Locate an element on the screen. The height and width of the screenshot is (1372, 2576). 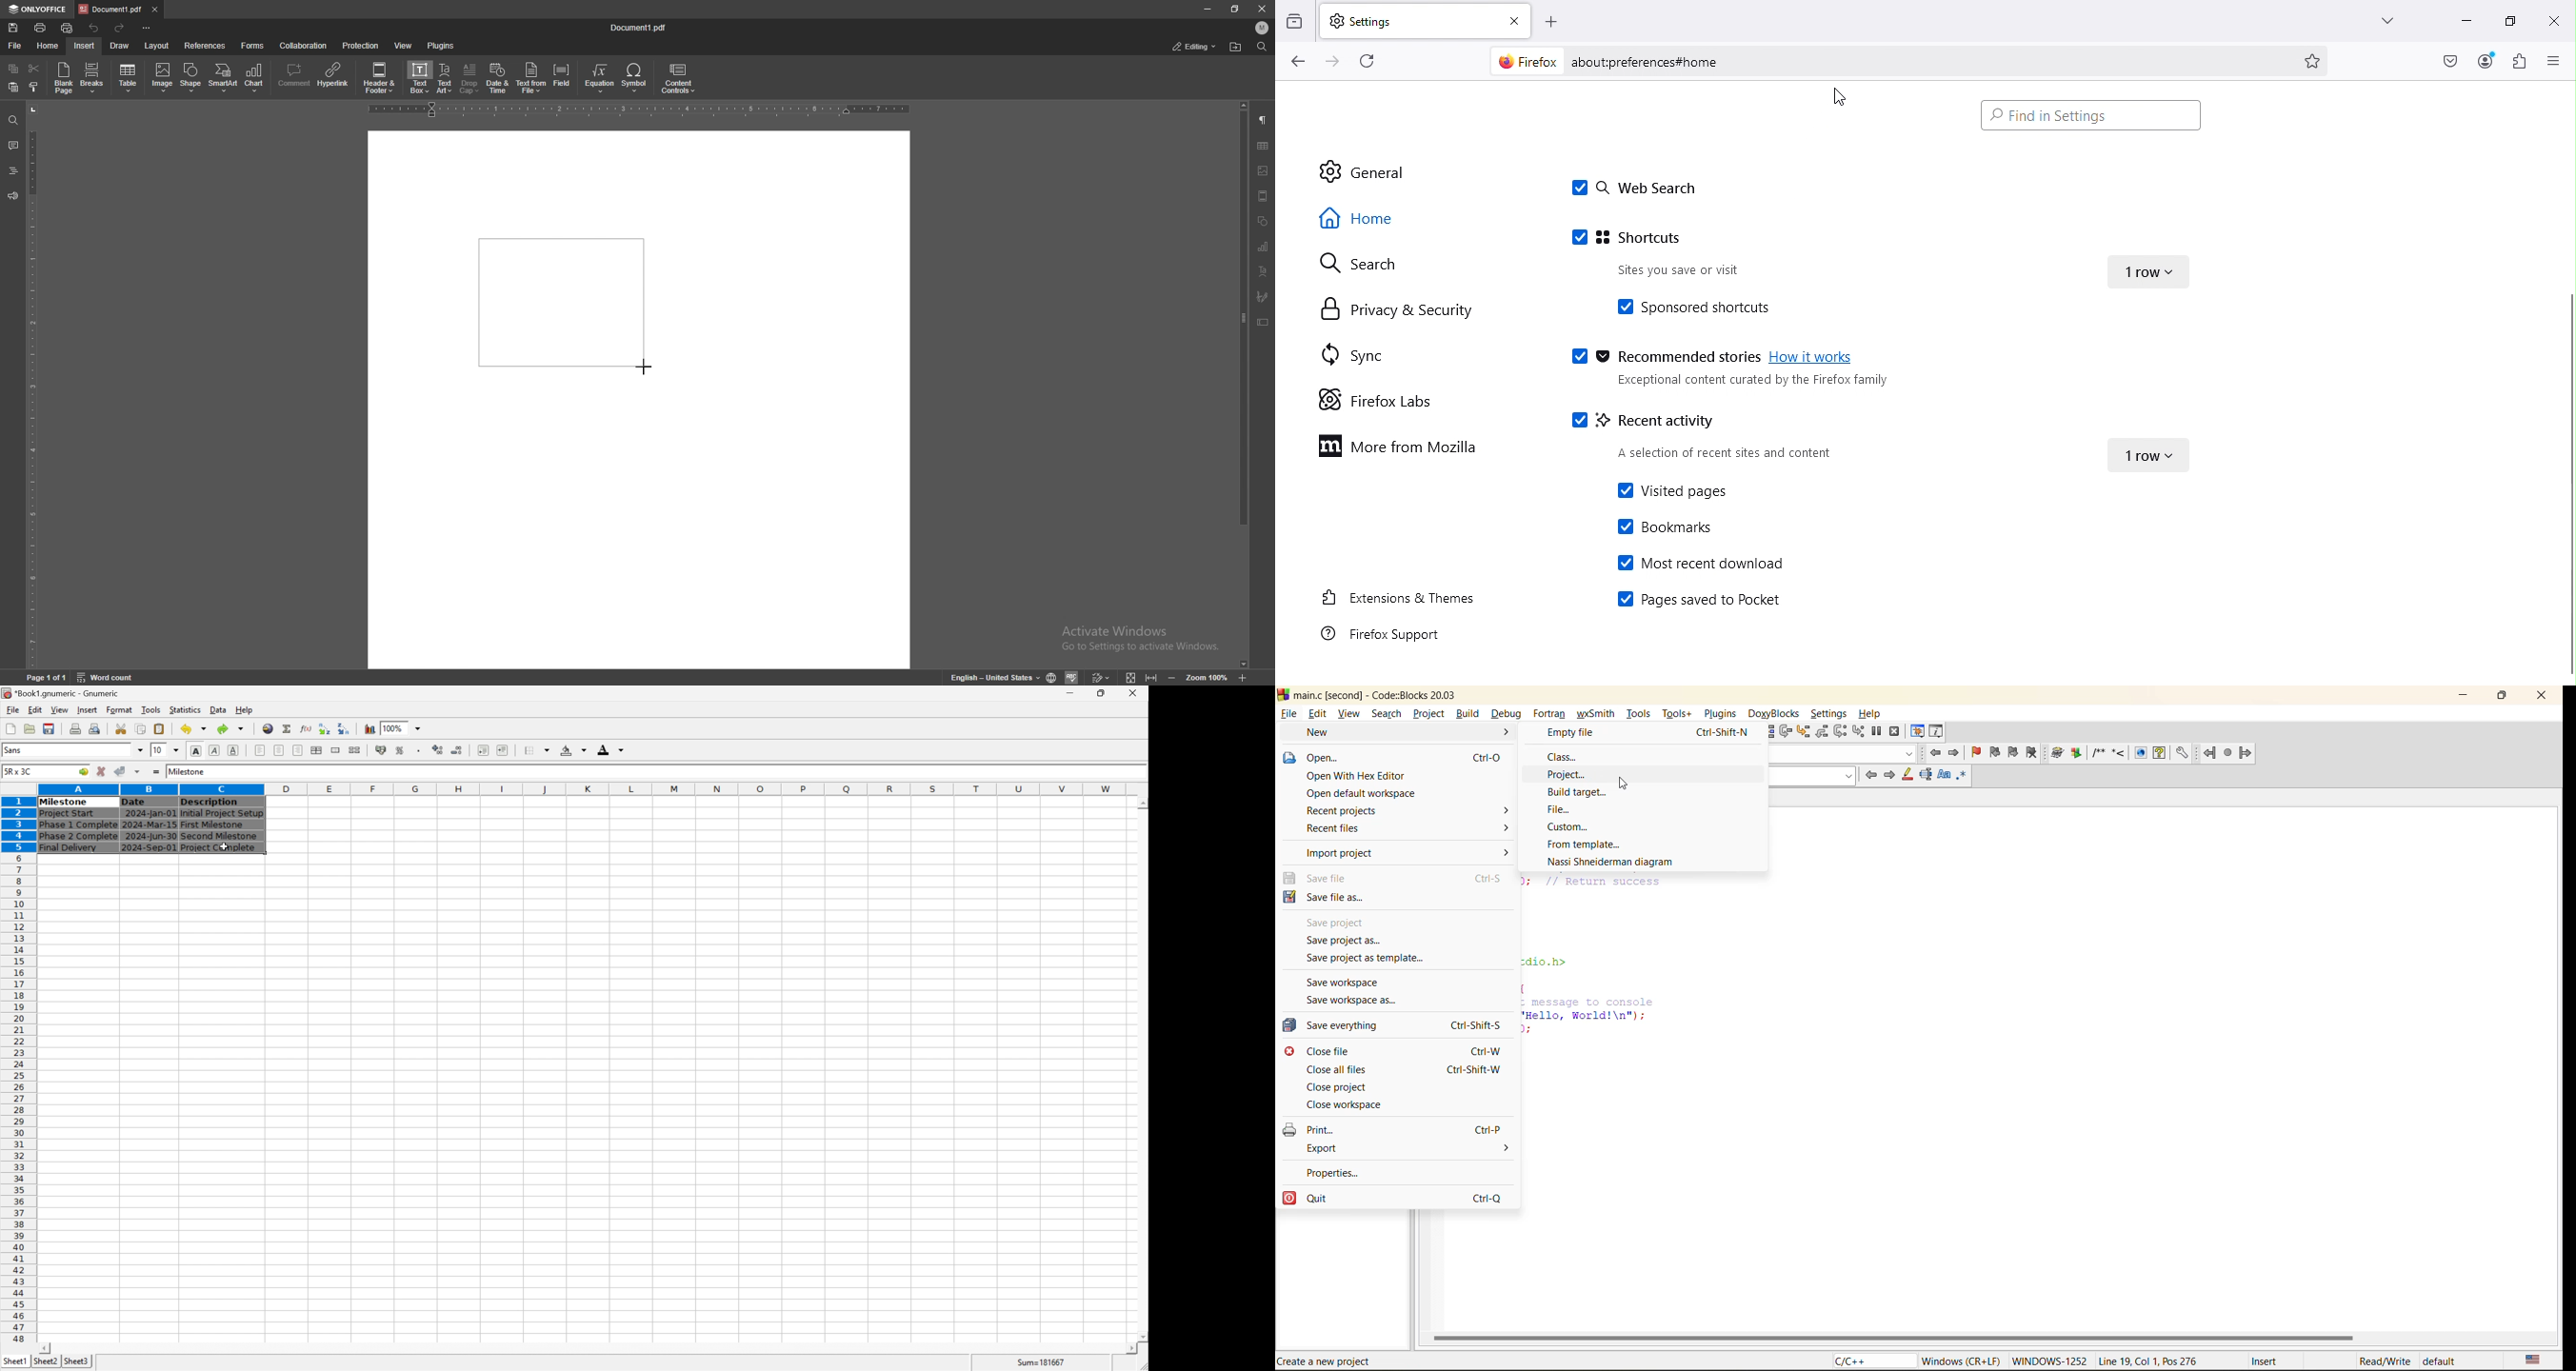
increase indent is located at coordinates (505, 750).